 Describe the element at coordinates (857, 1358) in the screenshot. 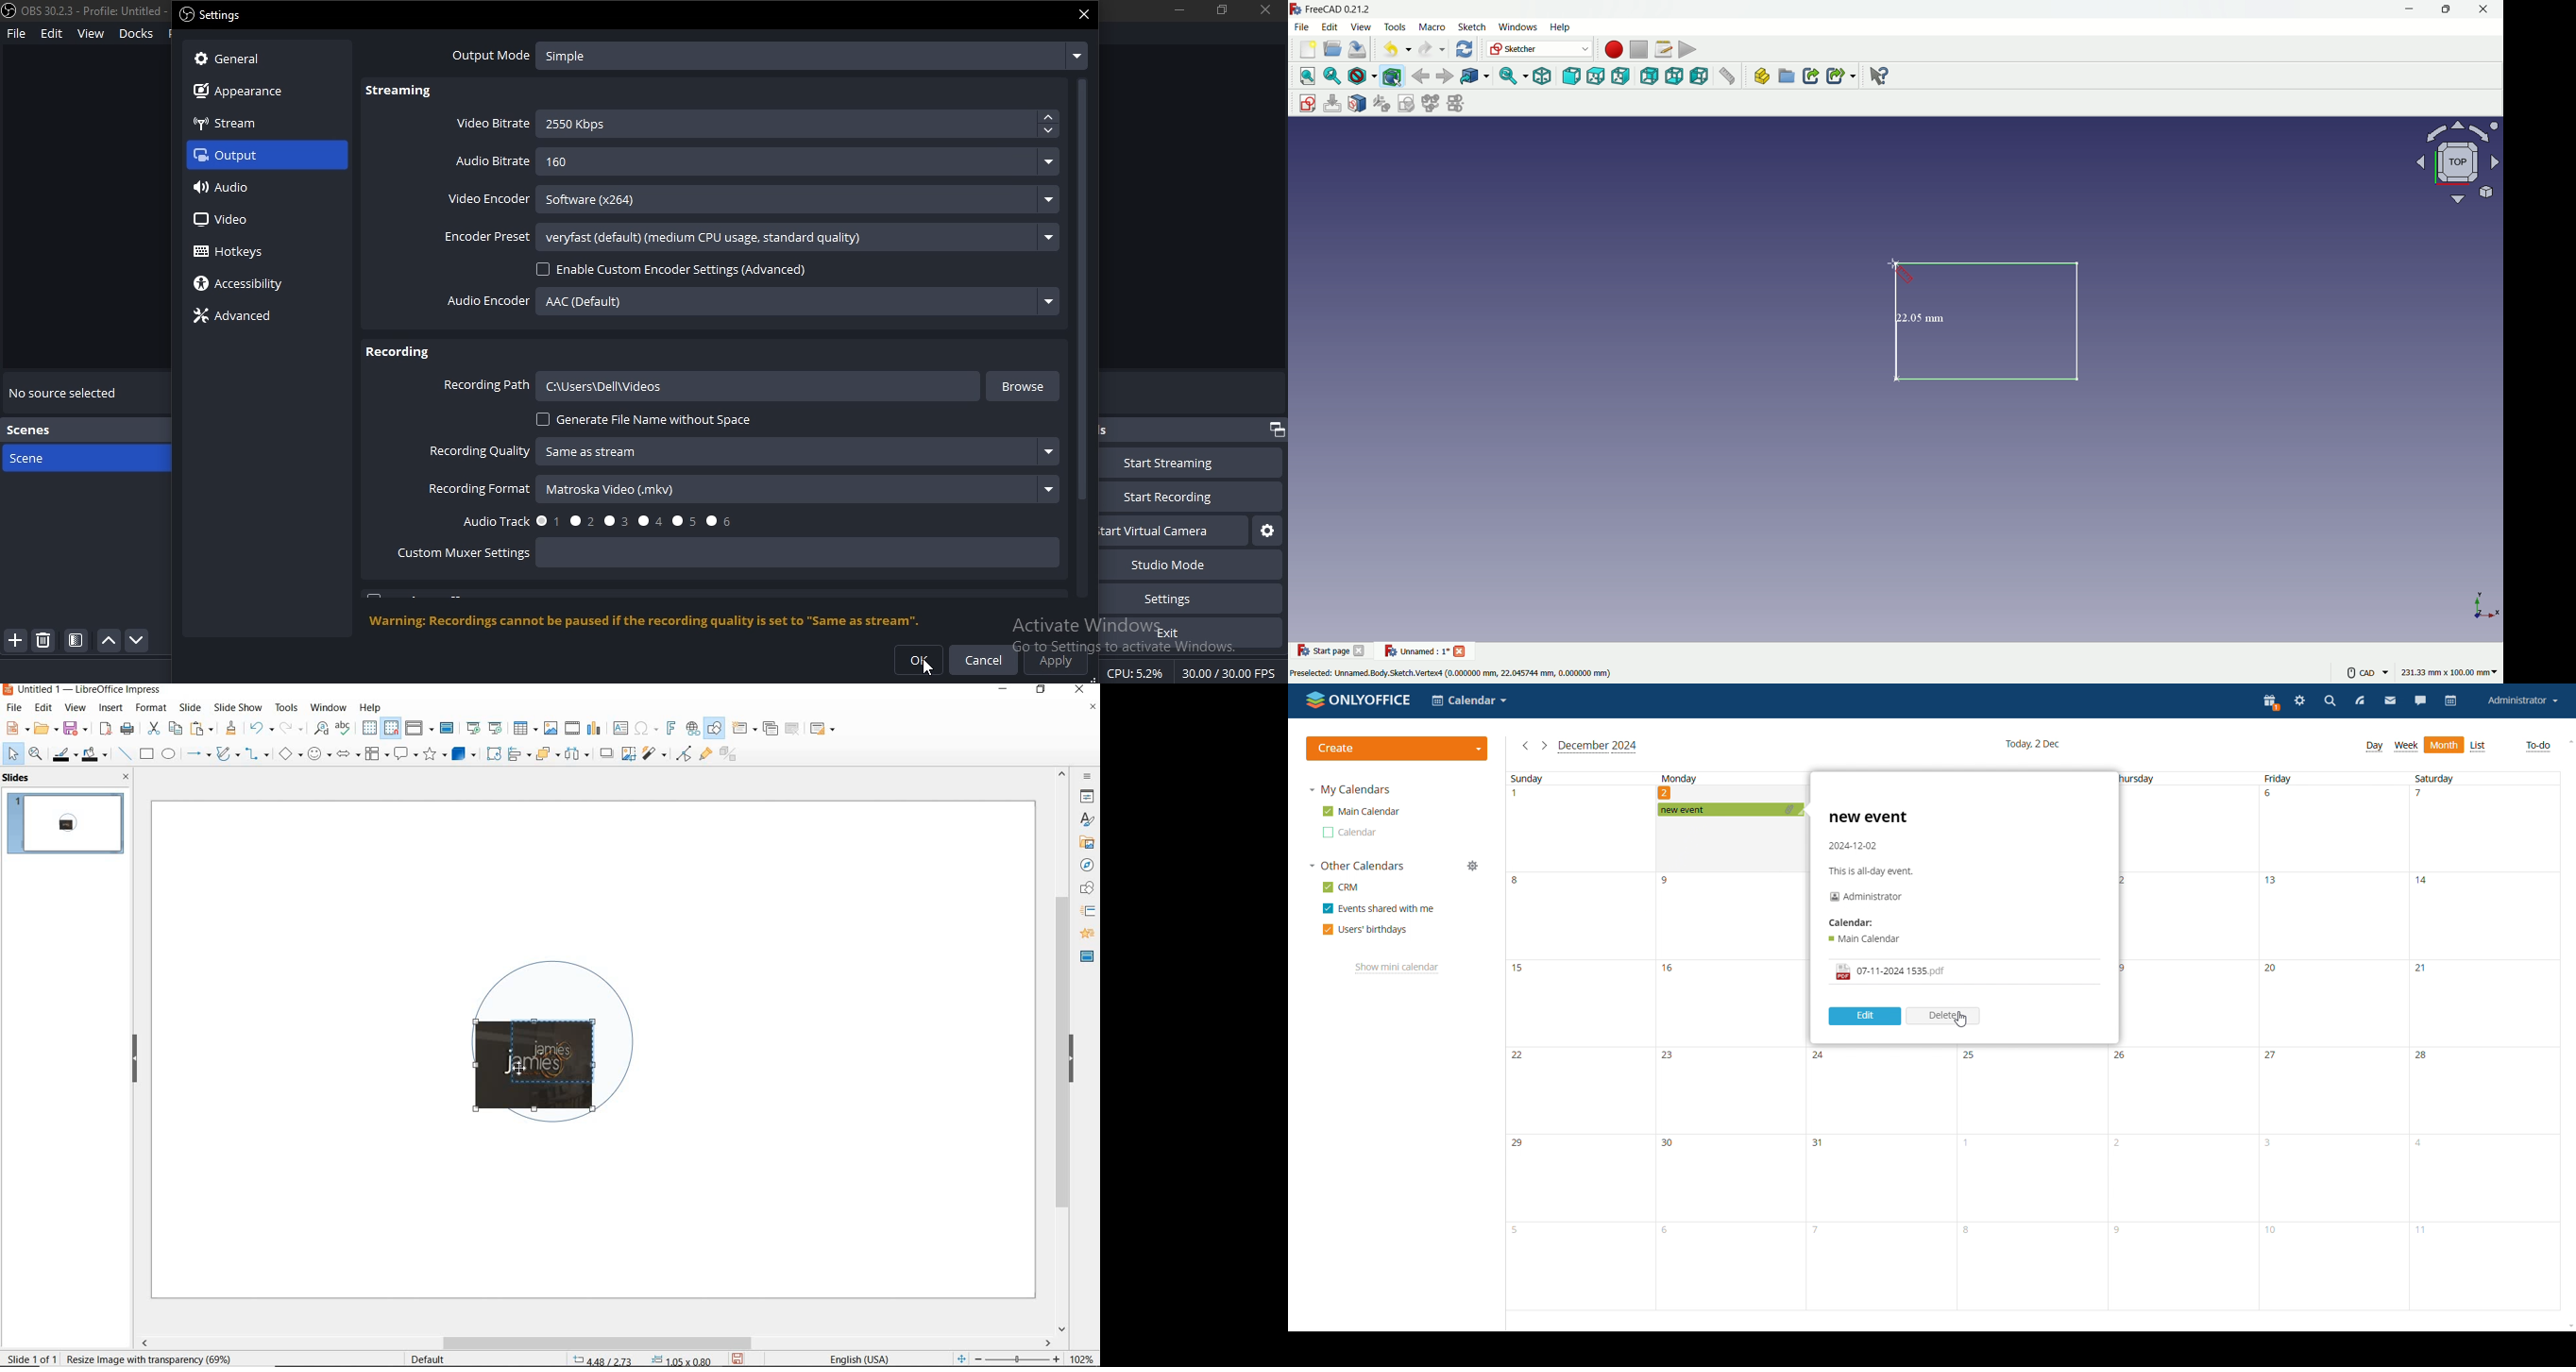

I see `Text language` at that location.